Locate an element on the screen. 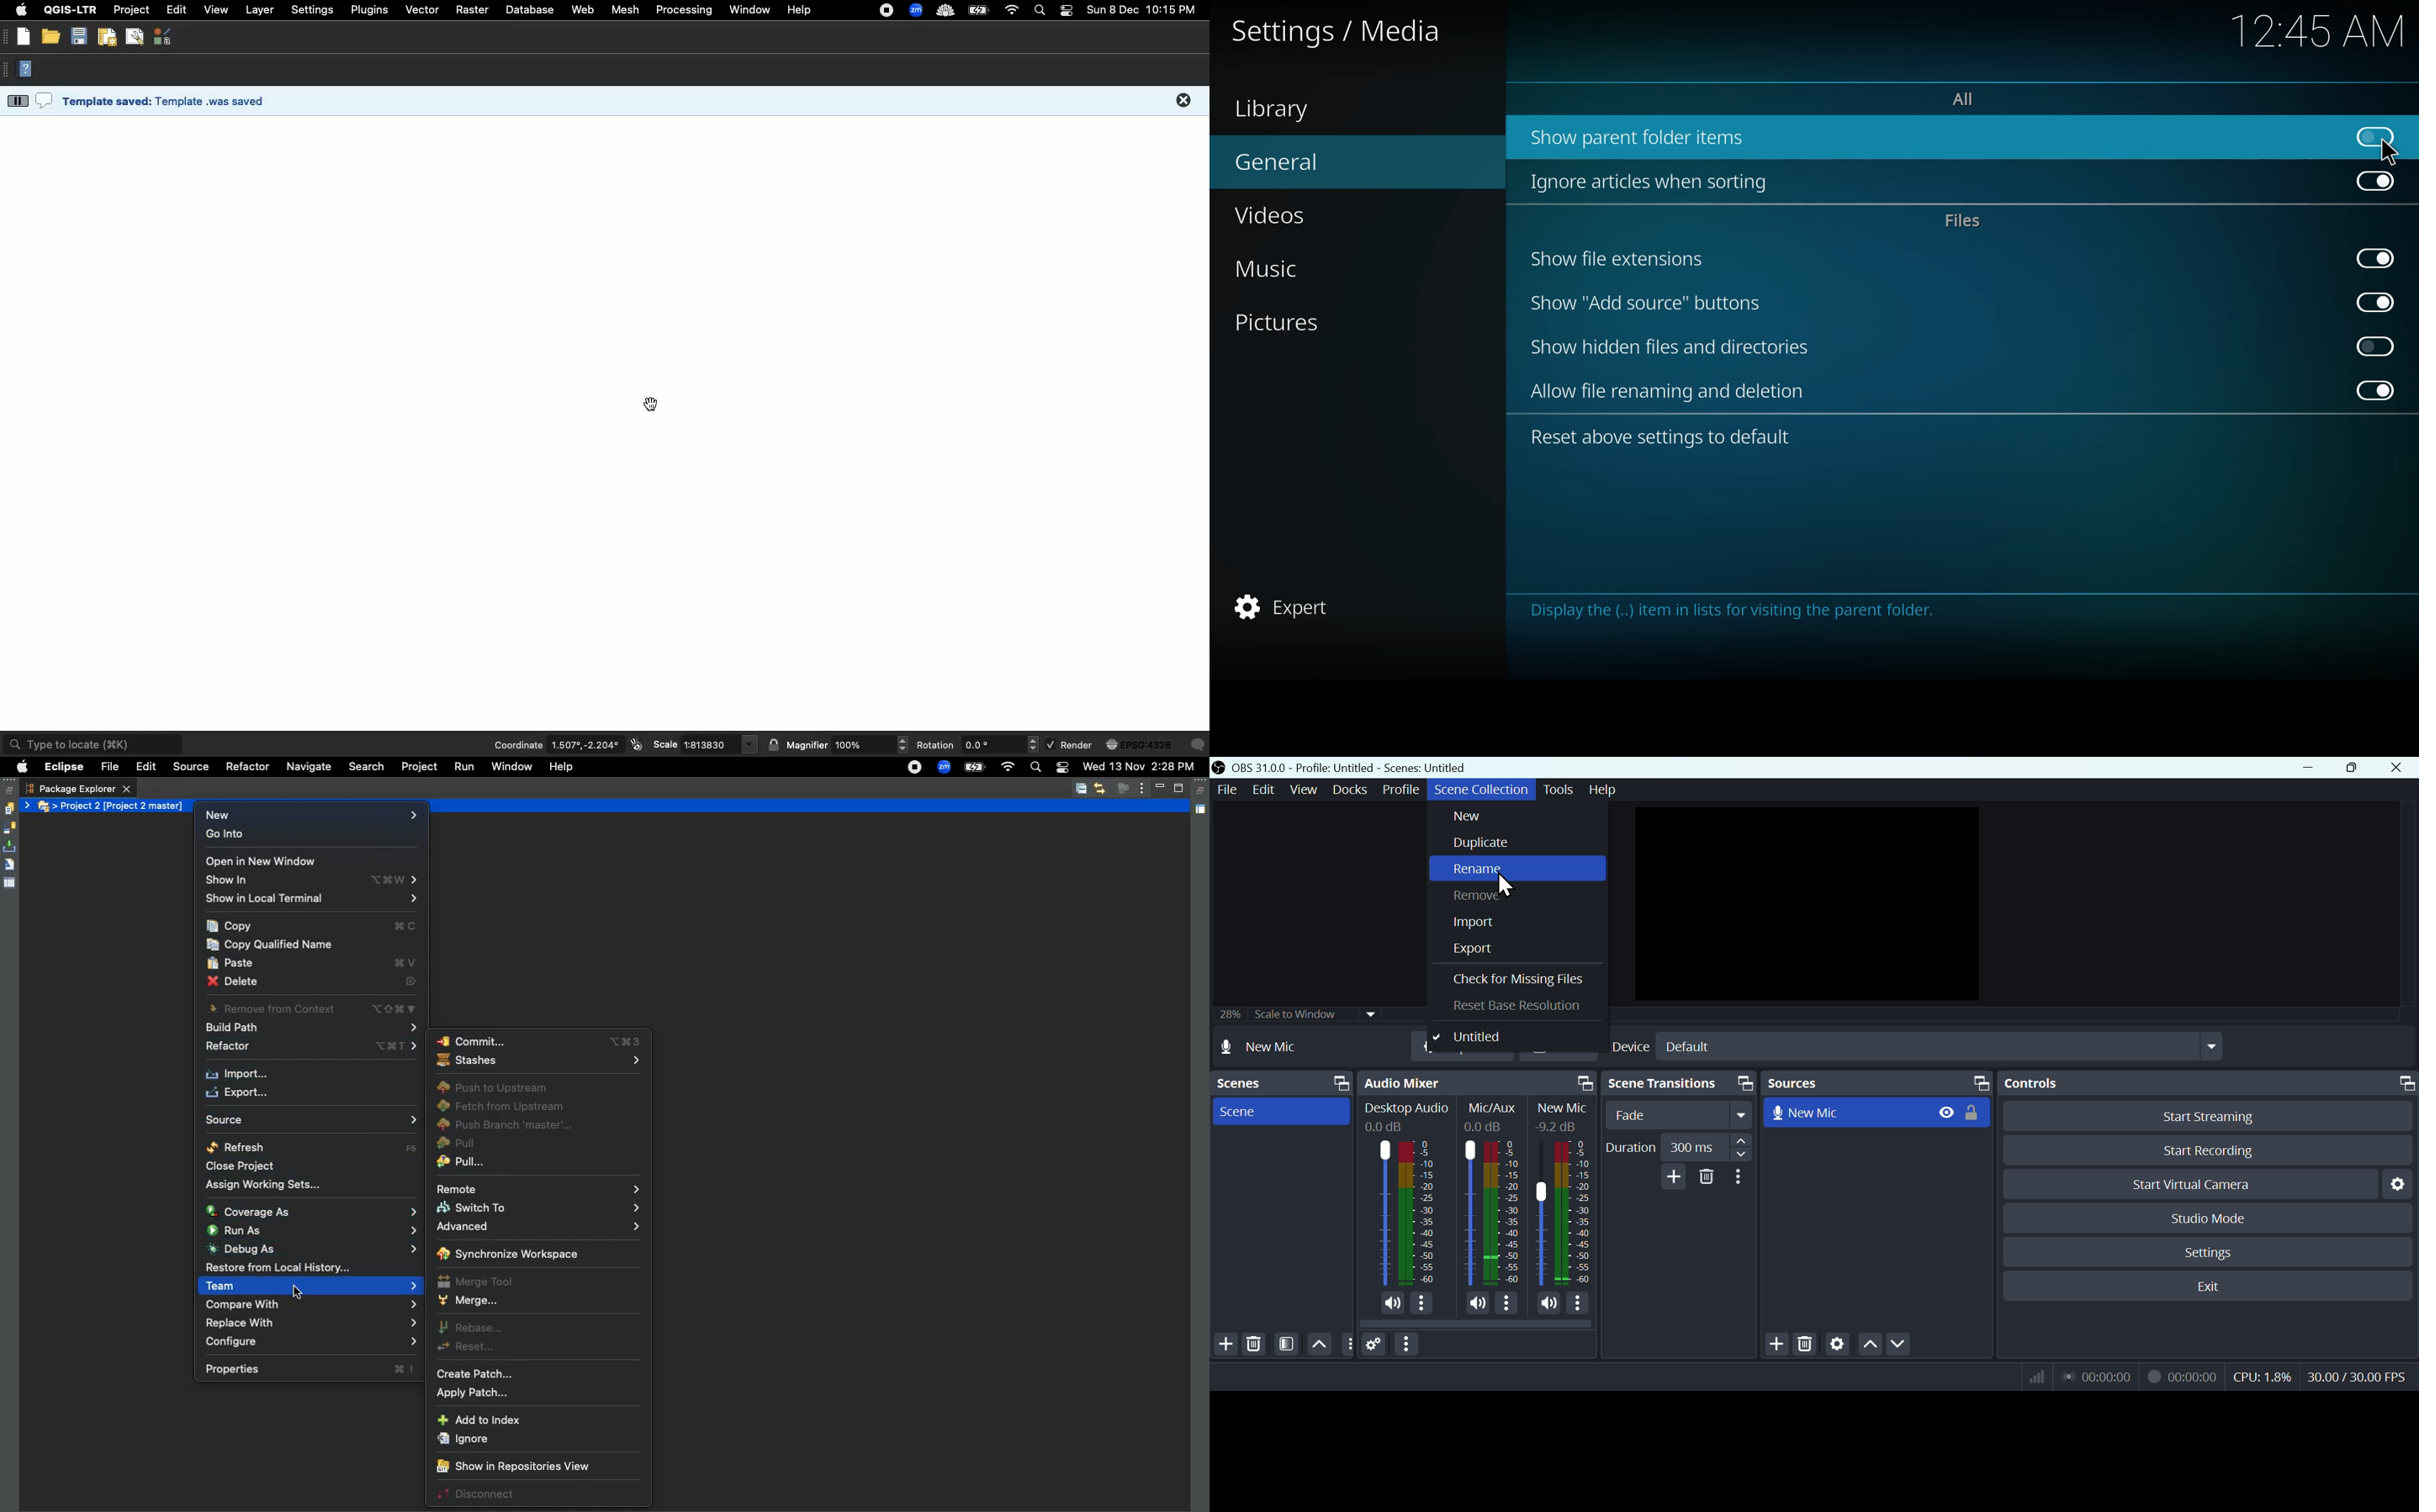 This screenshot has height=1512, width=2436. Delete is located at coordinates (1806, 1344).